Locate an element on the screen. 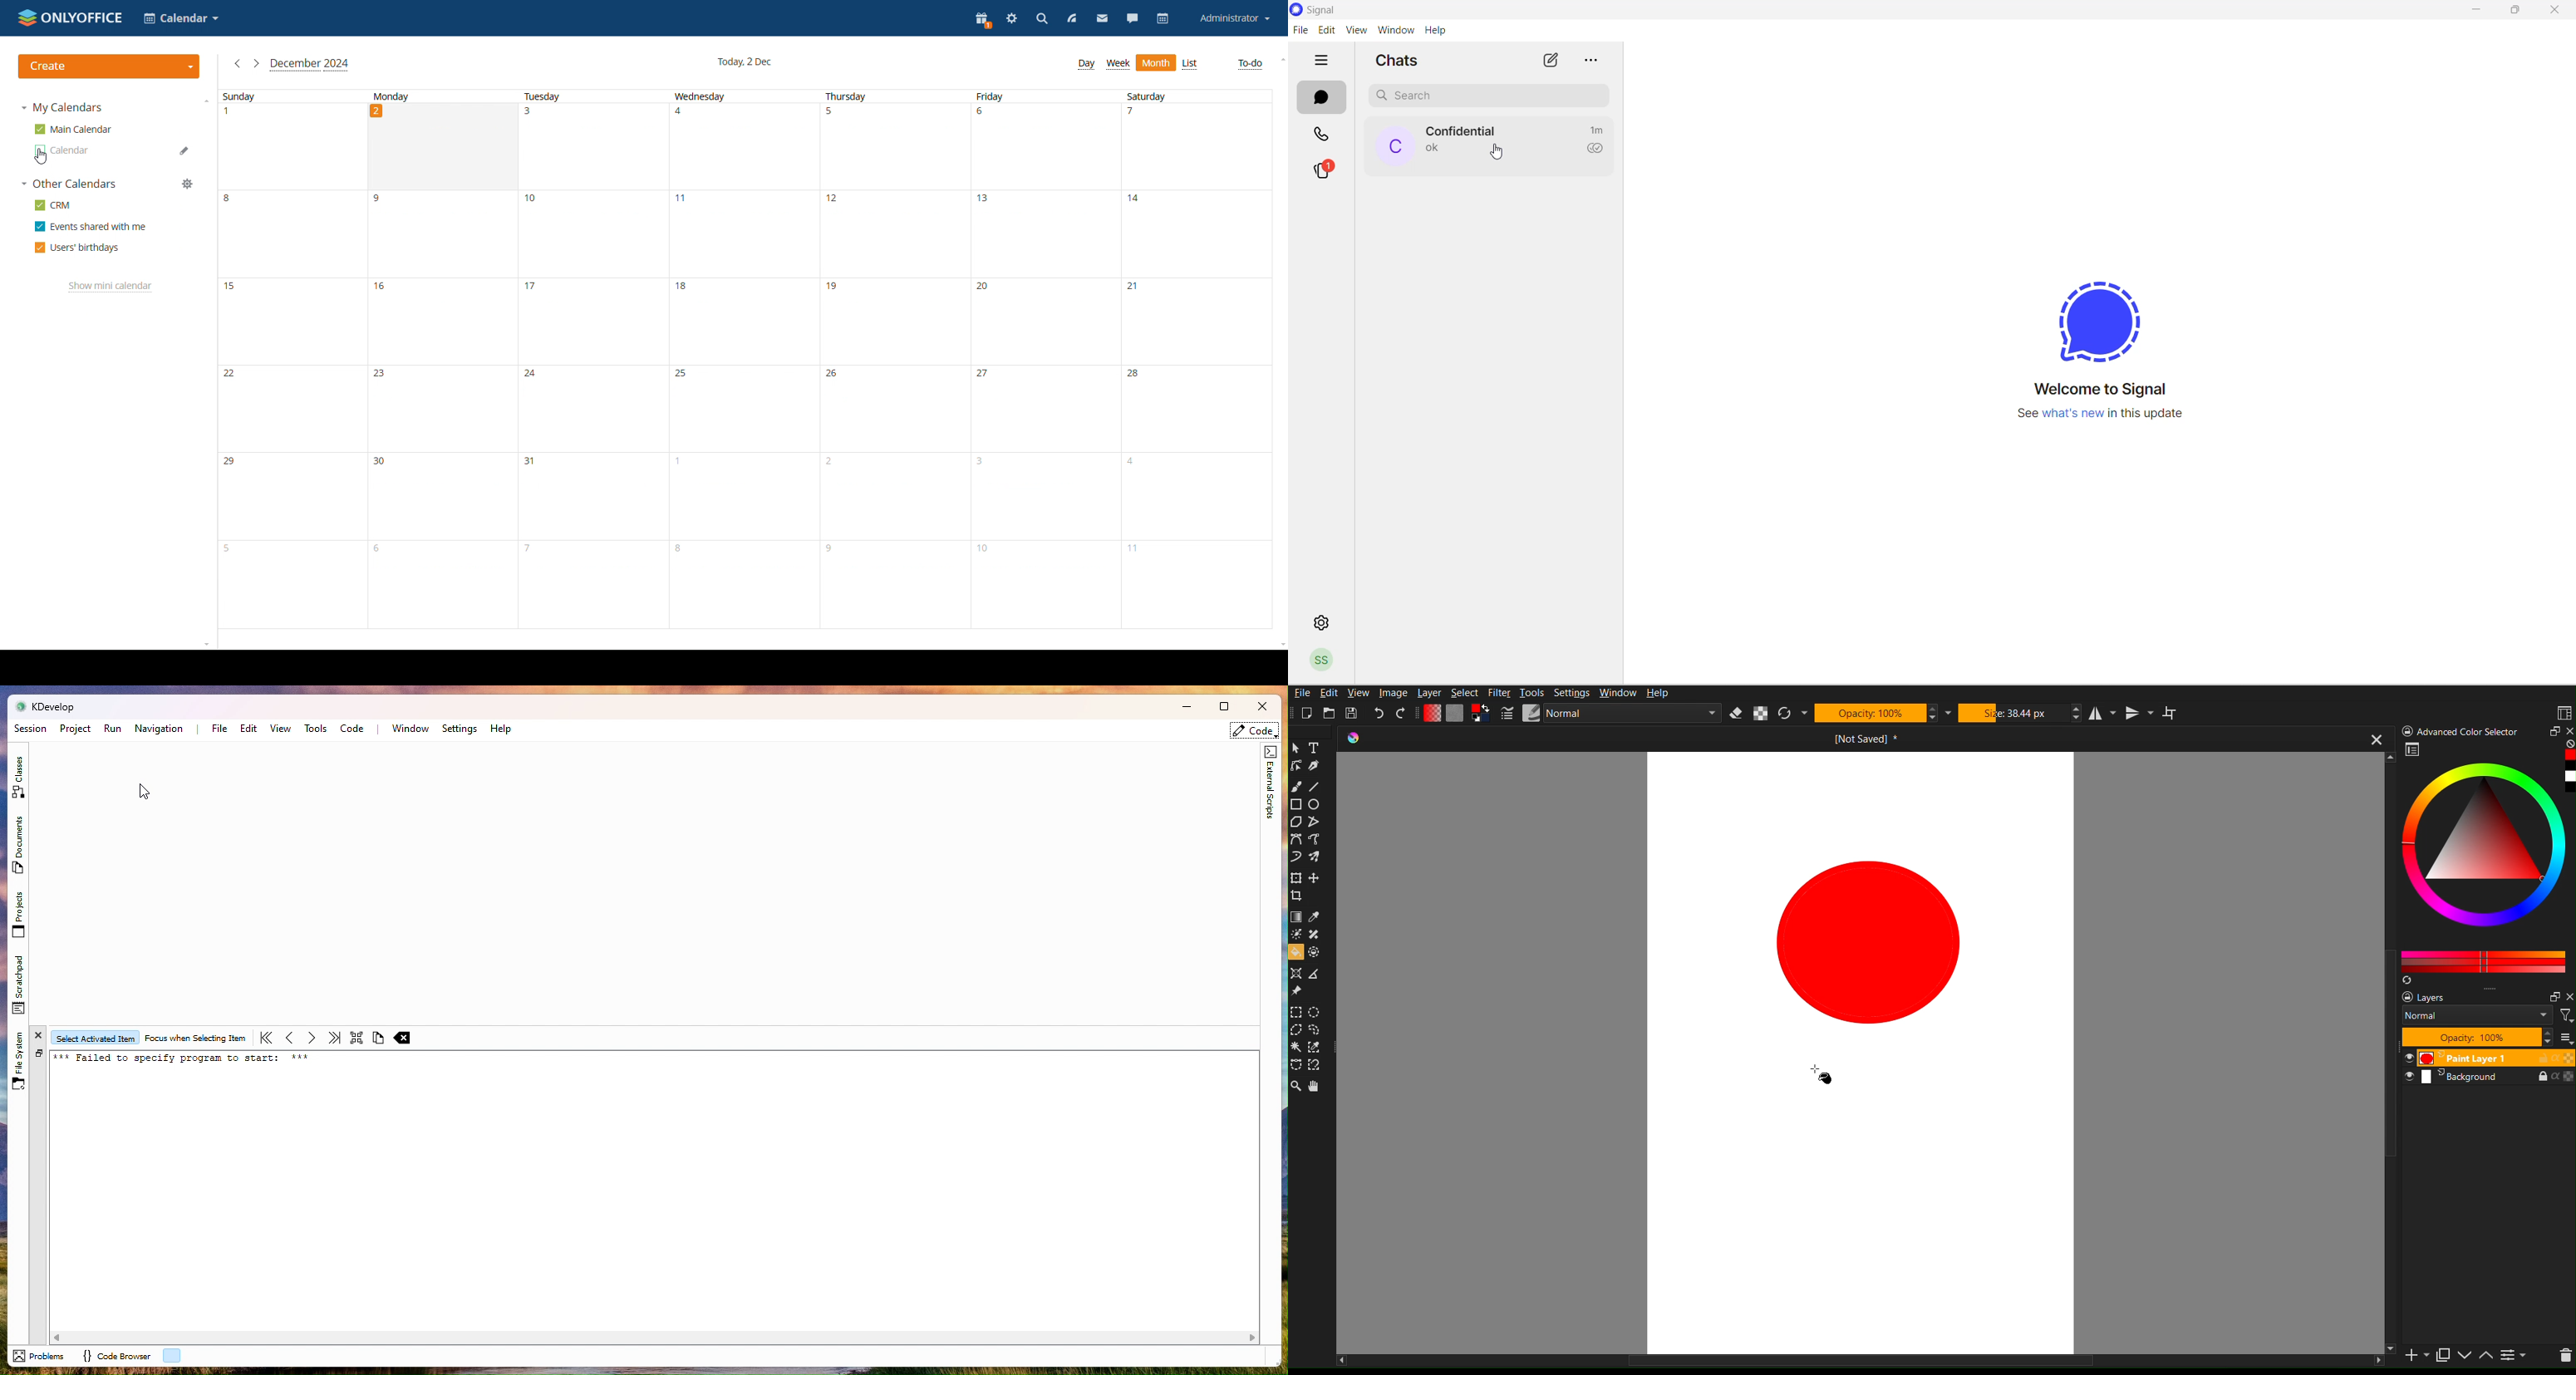 This screenshot has width=2576, height=1400. Multibrush is located at coordinates (1315, 857).